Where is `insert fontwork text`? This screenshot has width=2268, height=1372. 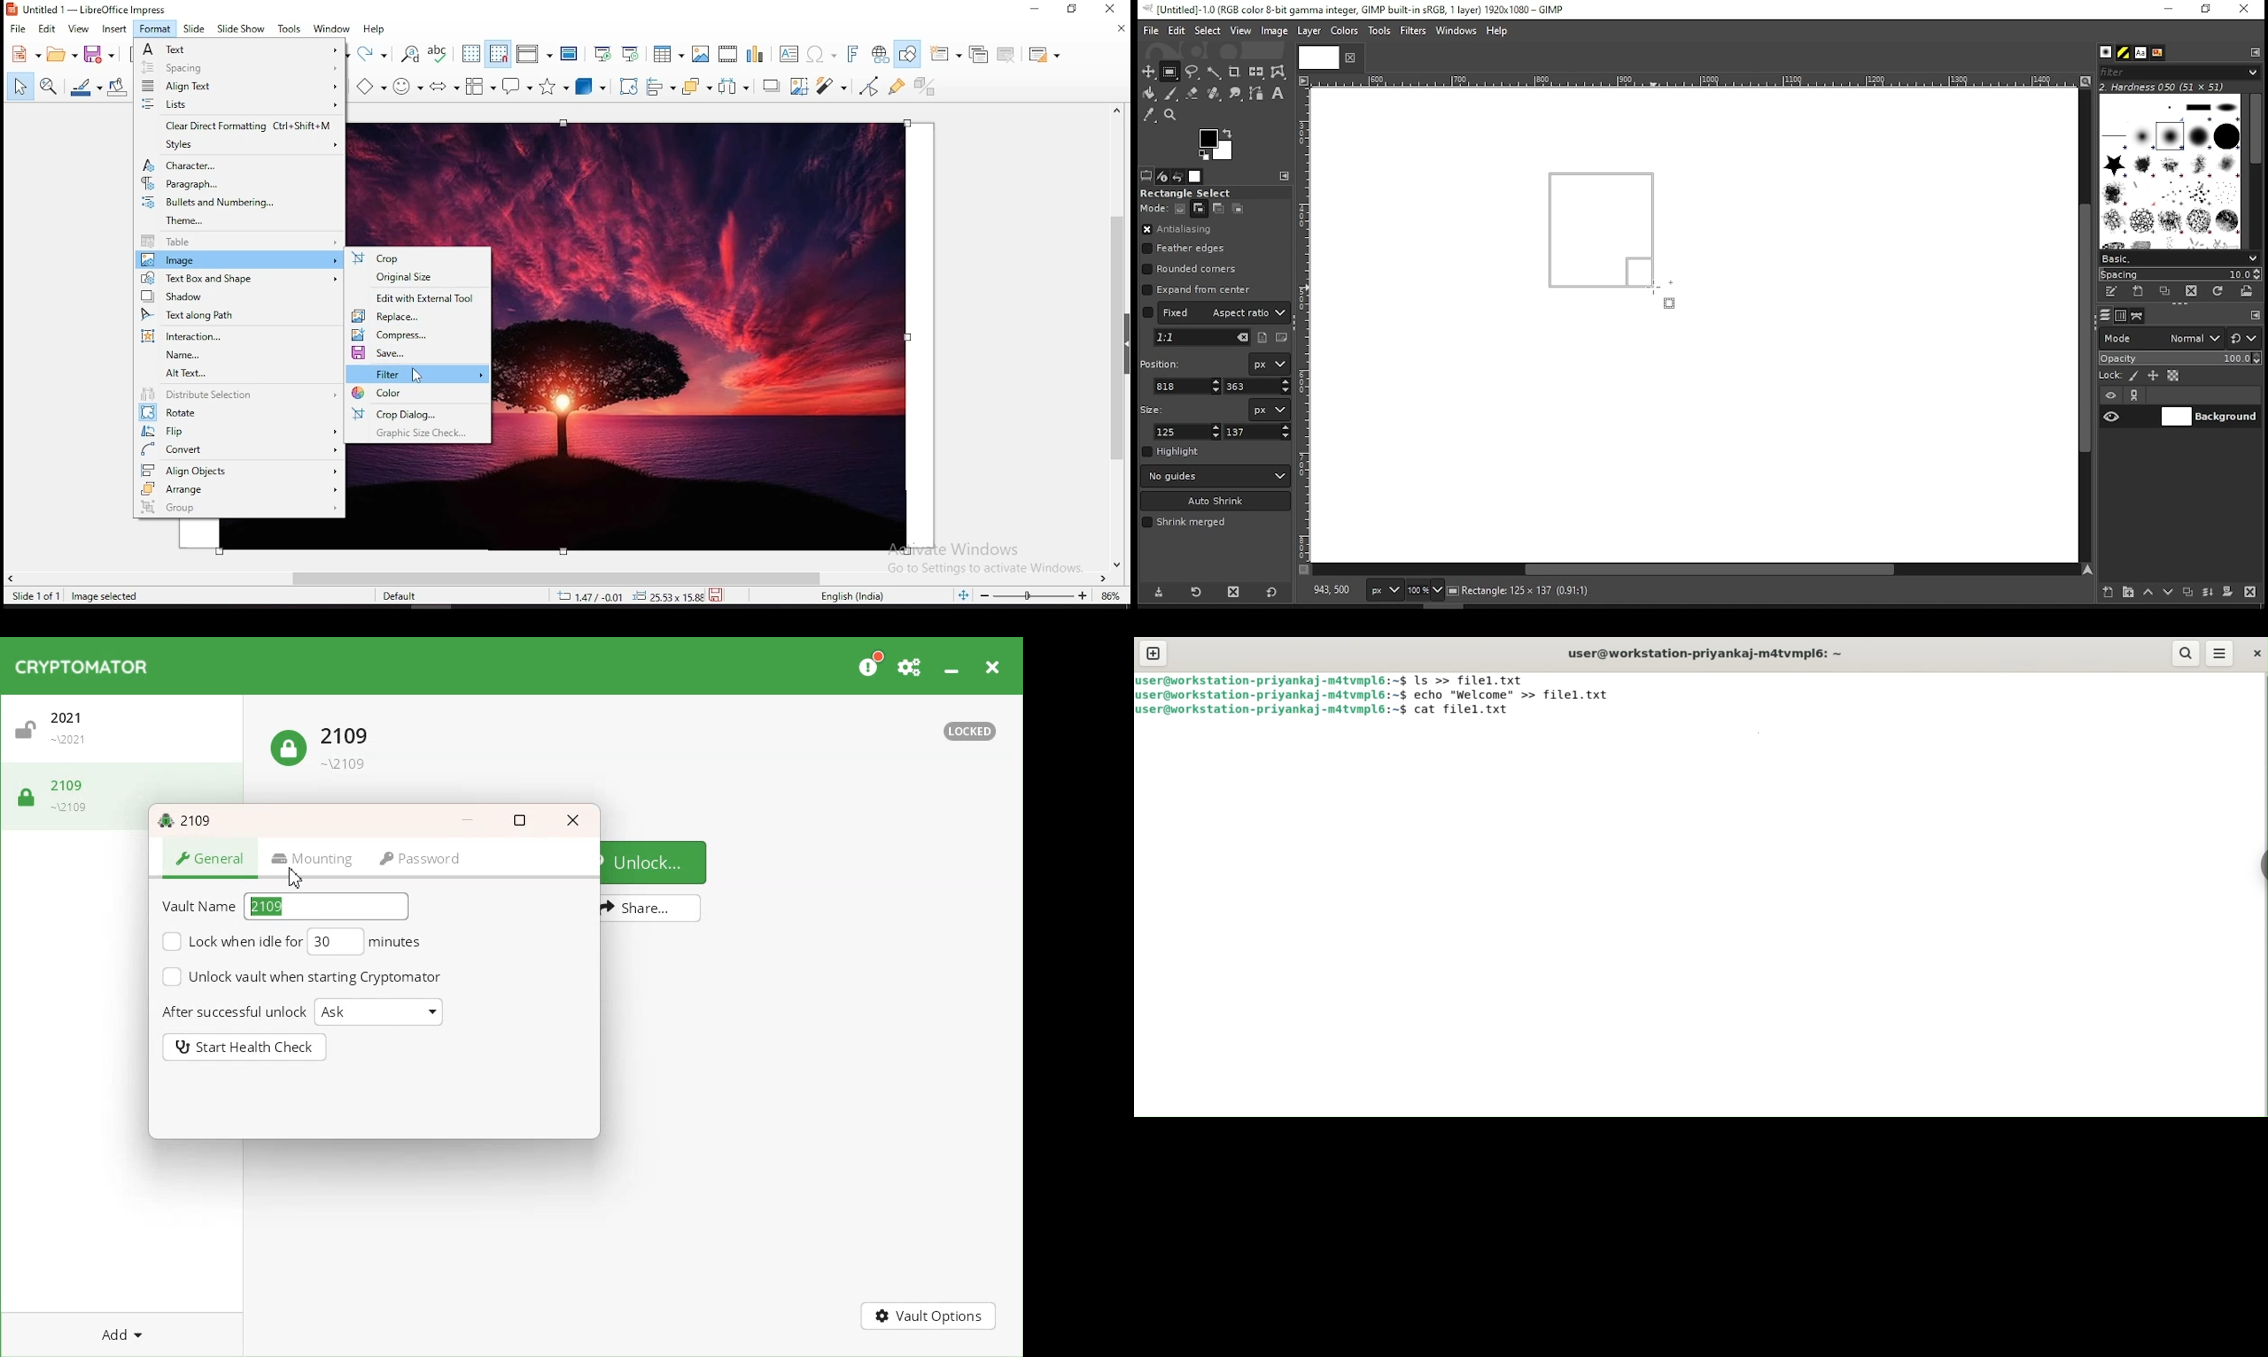 insert fontwork text is located at coordinates (854, 53).